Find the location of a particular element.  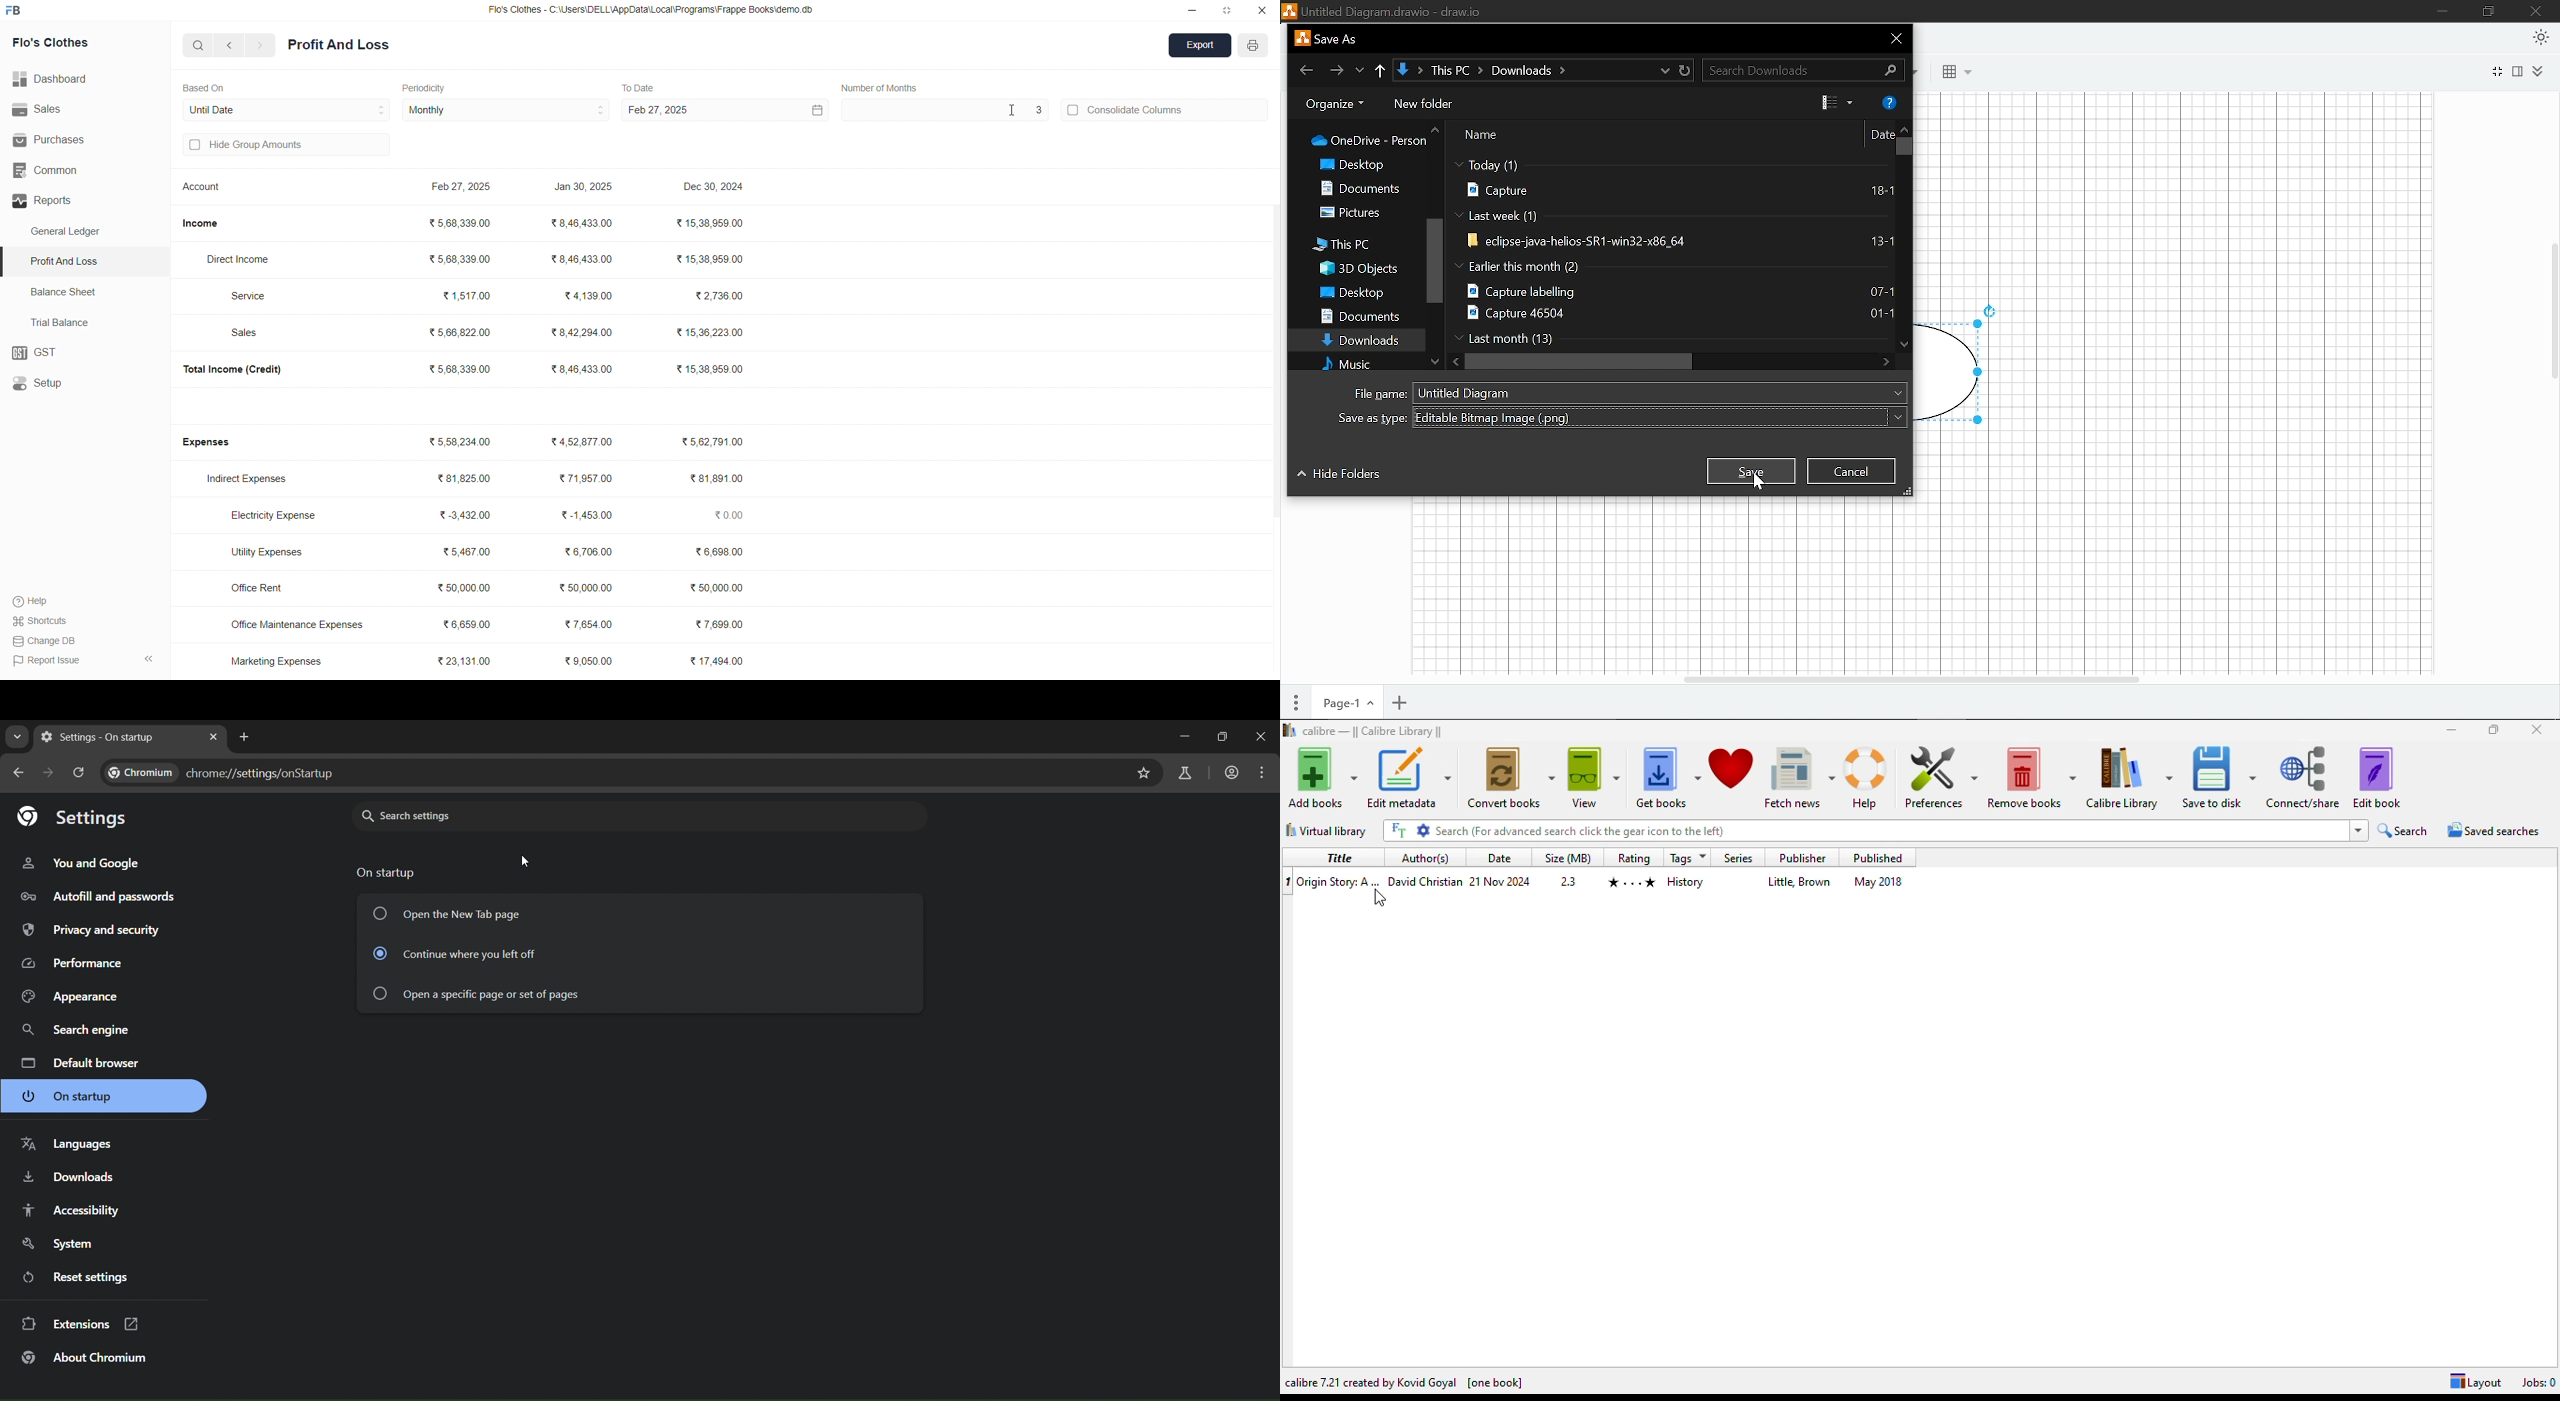

save to disk is located at coordinates (2220, 777).